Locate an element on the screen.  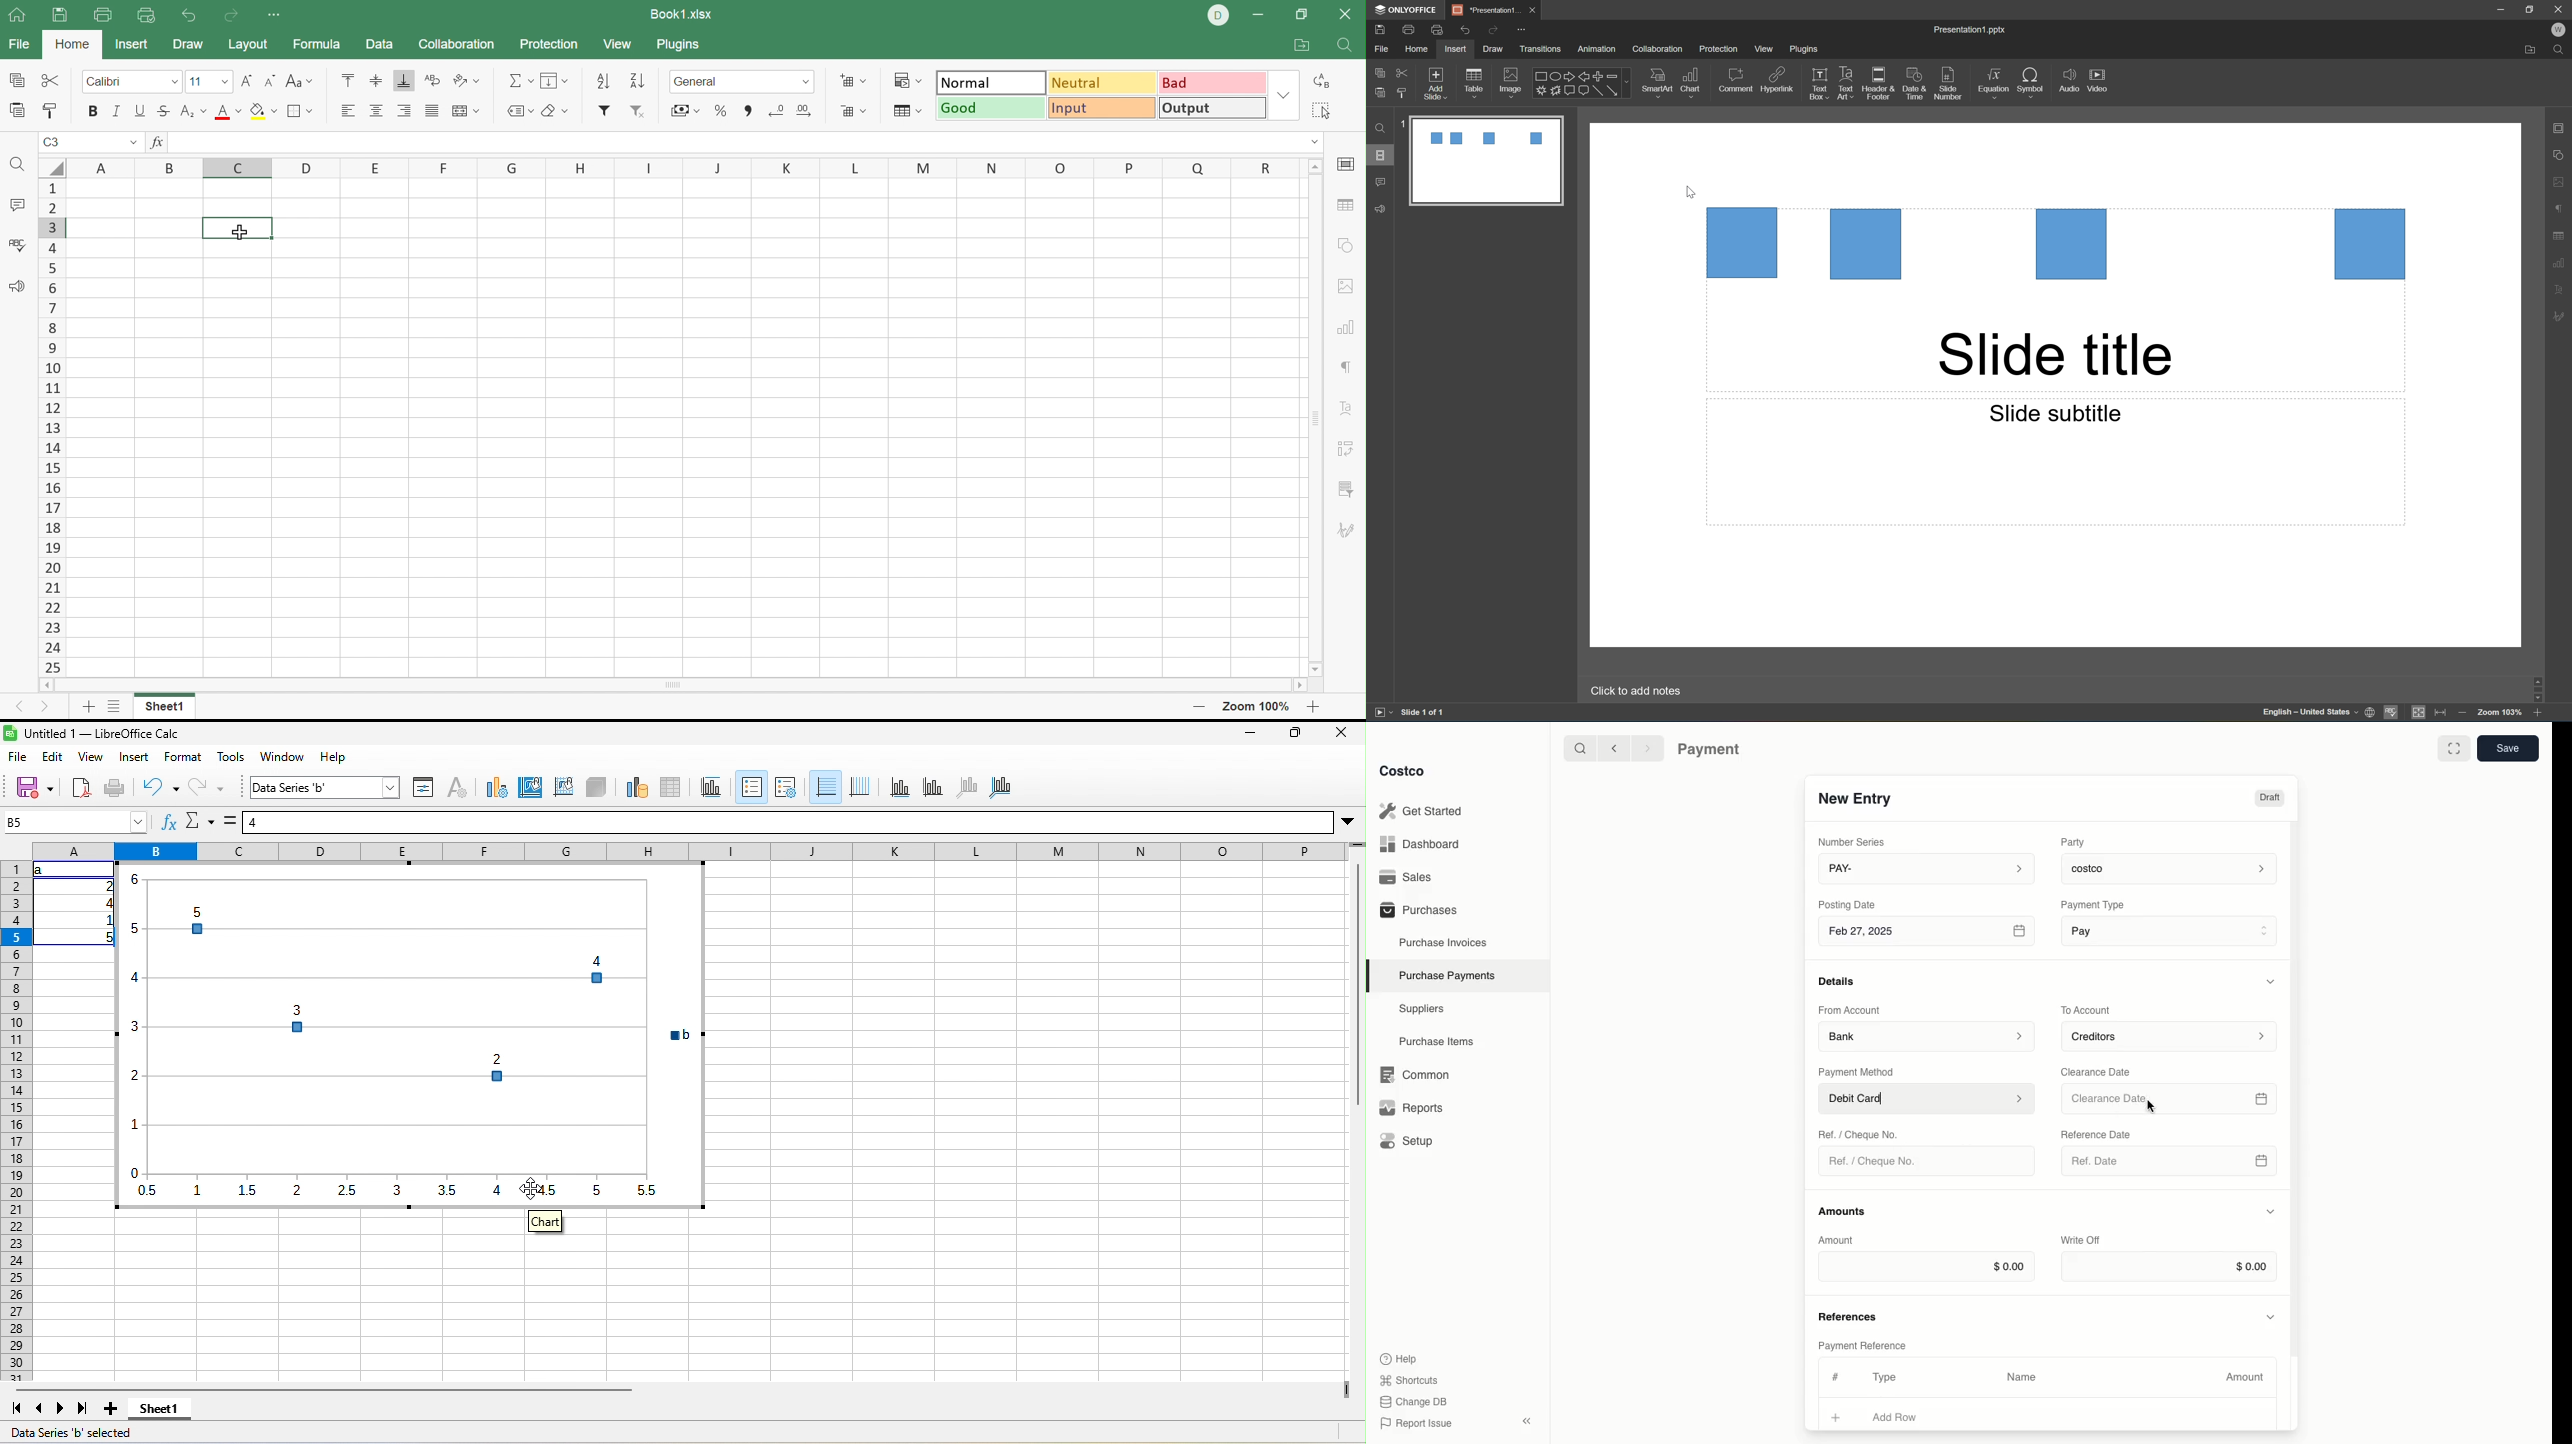
Zoom in is located at coordinates (1314, 707).